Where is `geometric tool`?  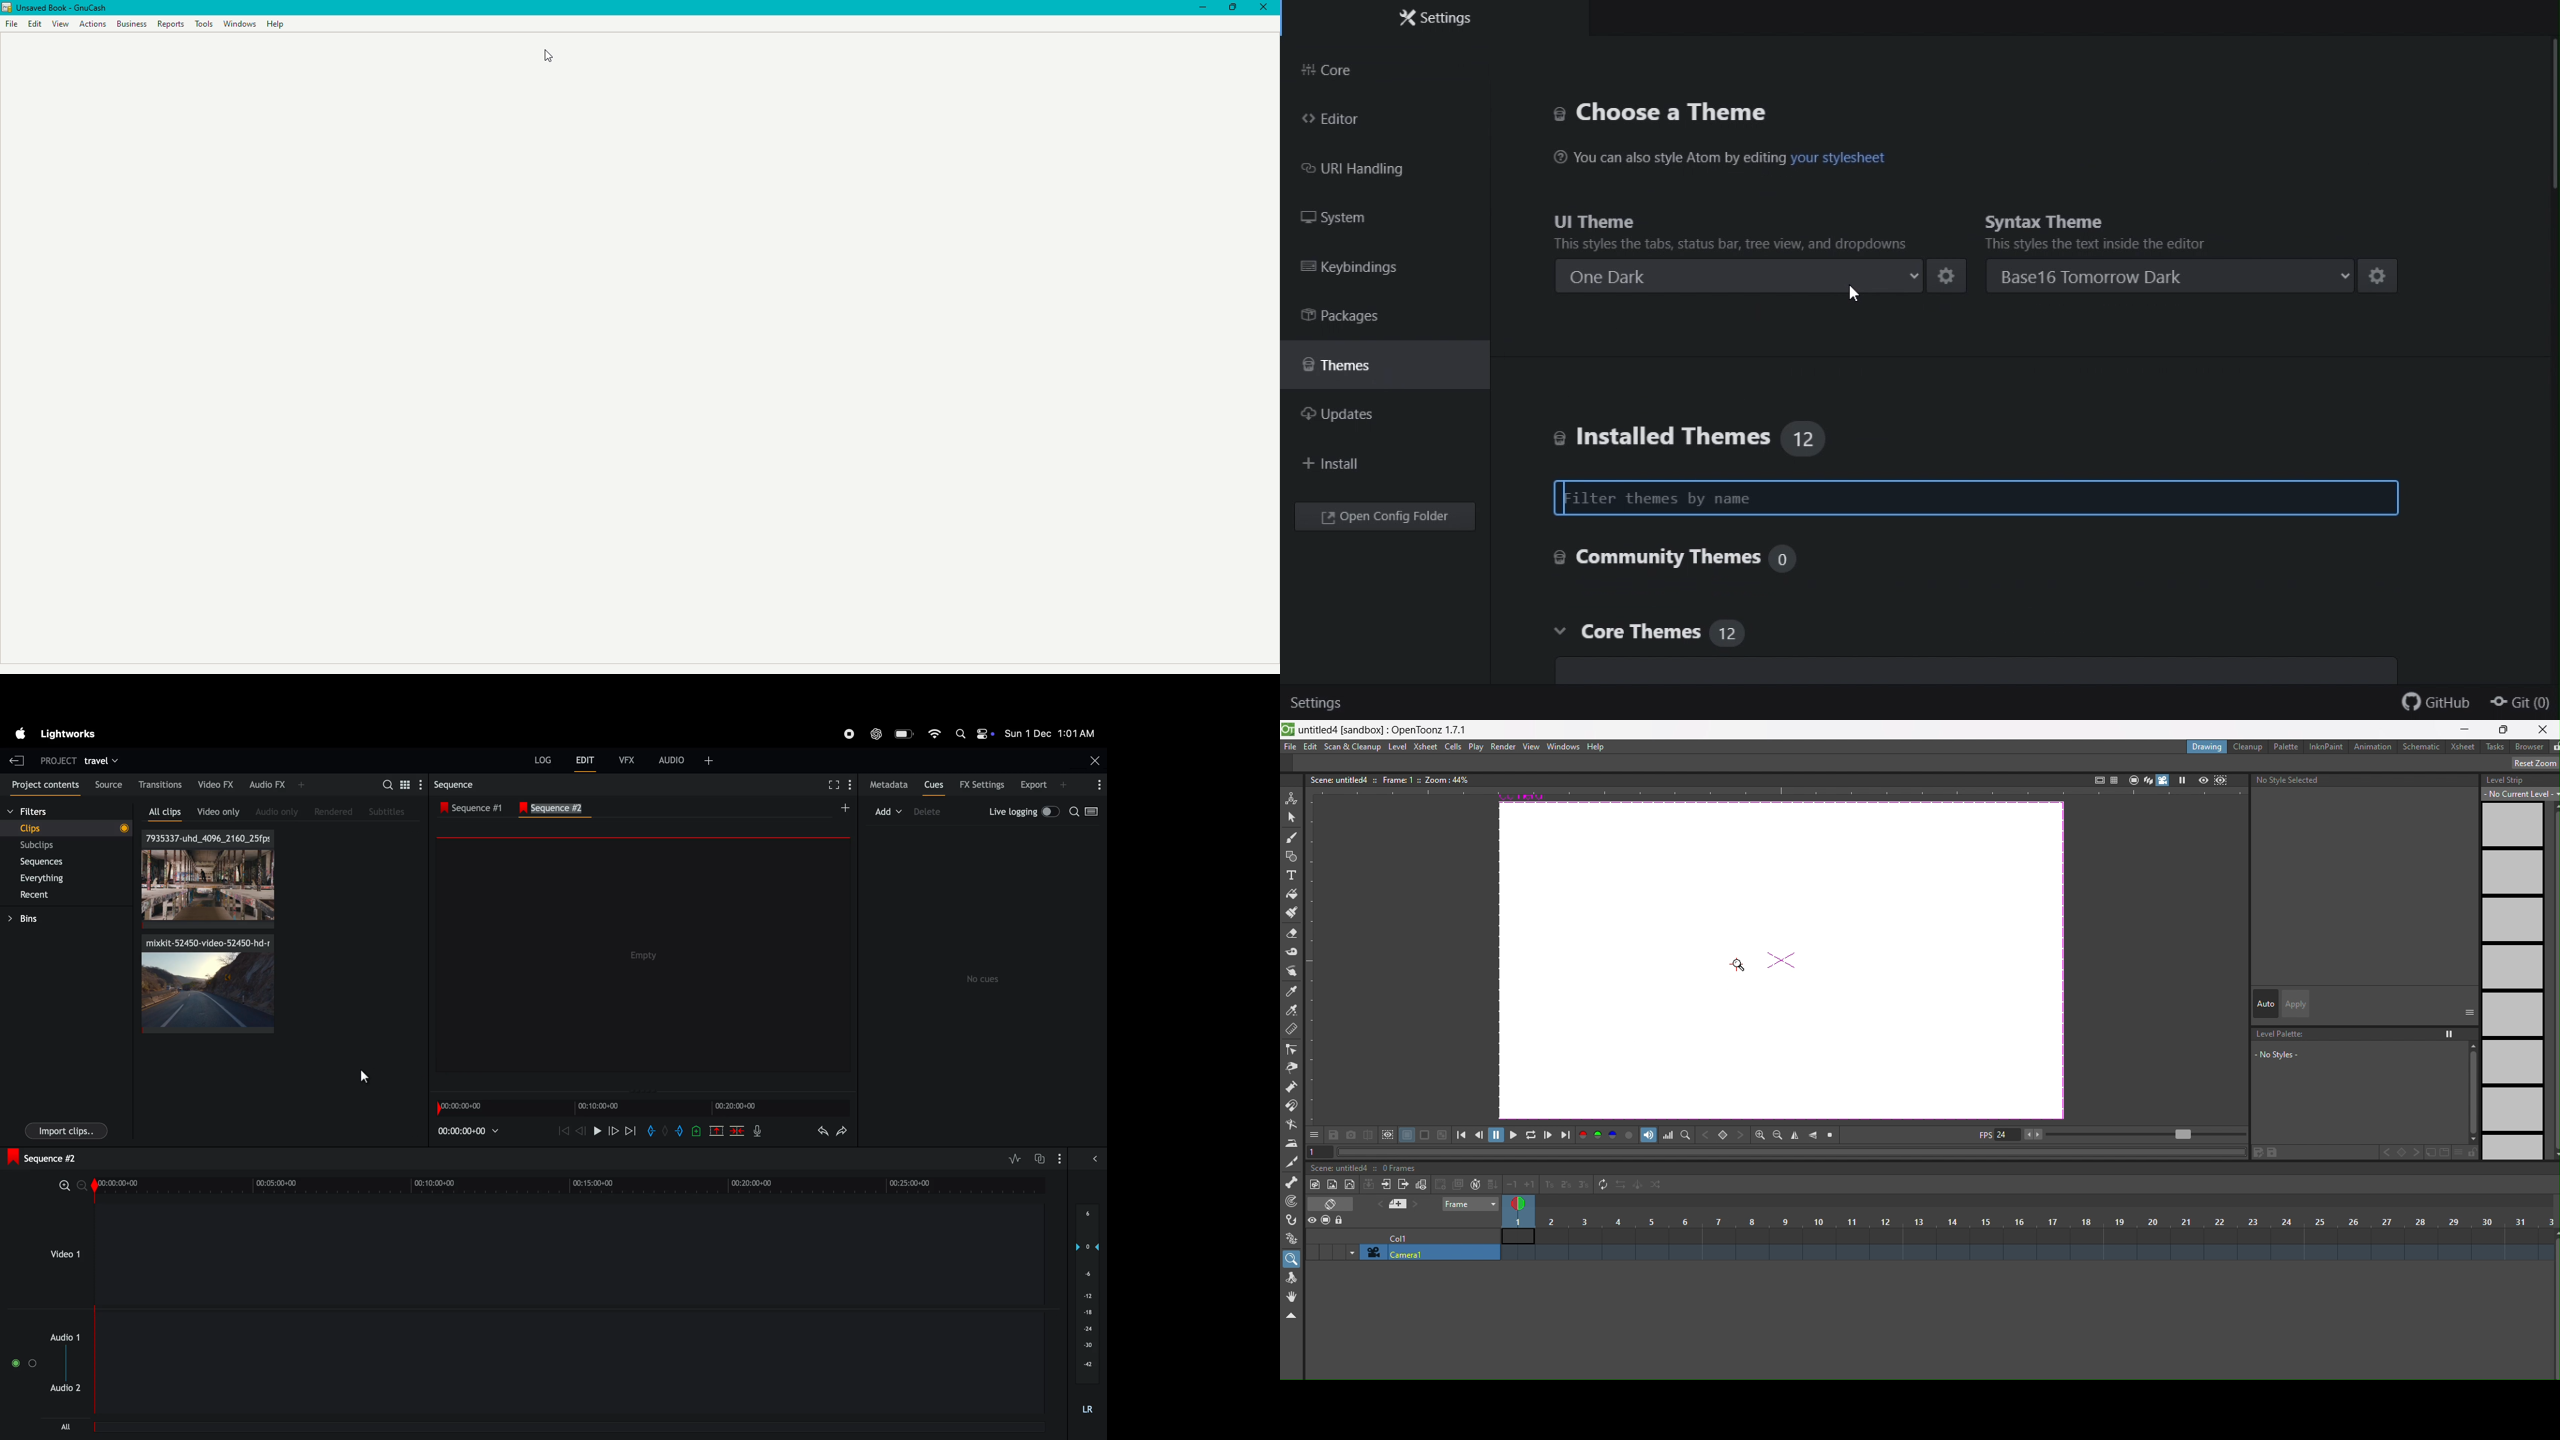
geometric tool is located at coordinates (1292, 856).